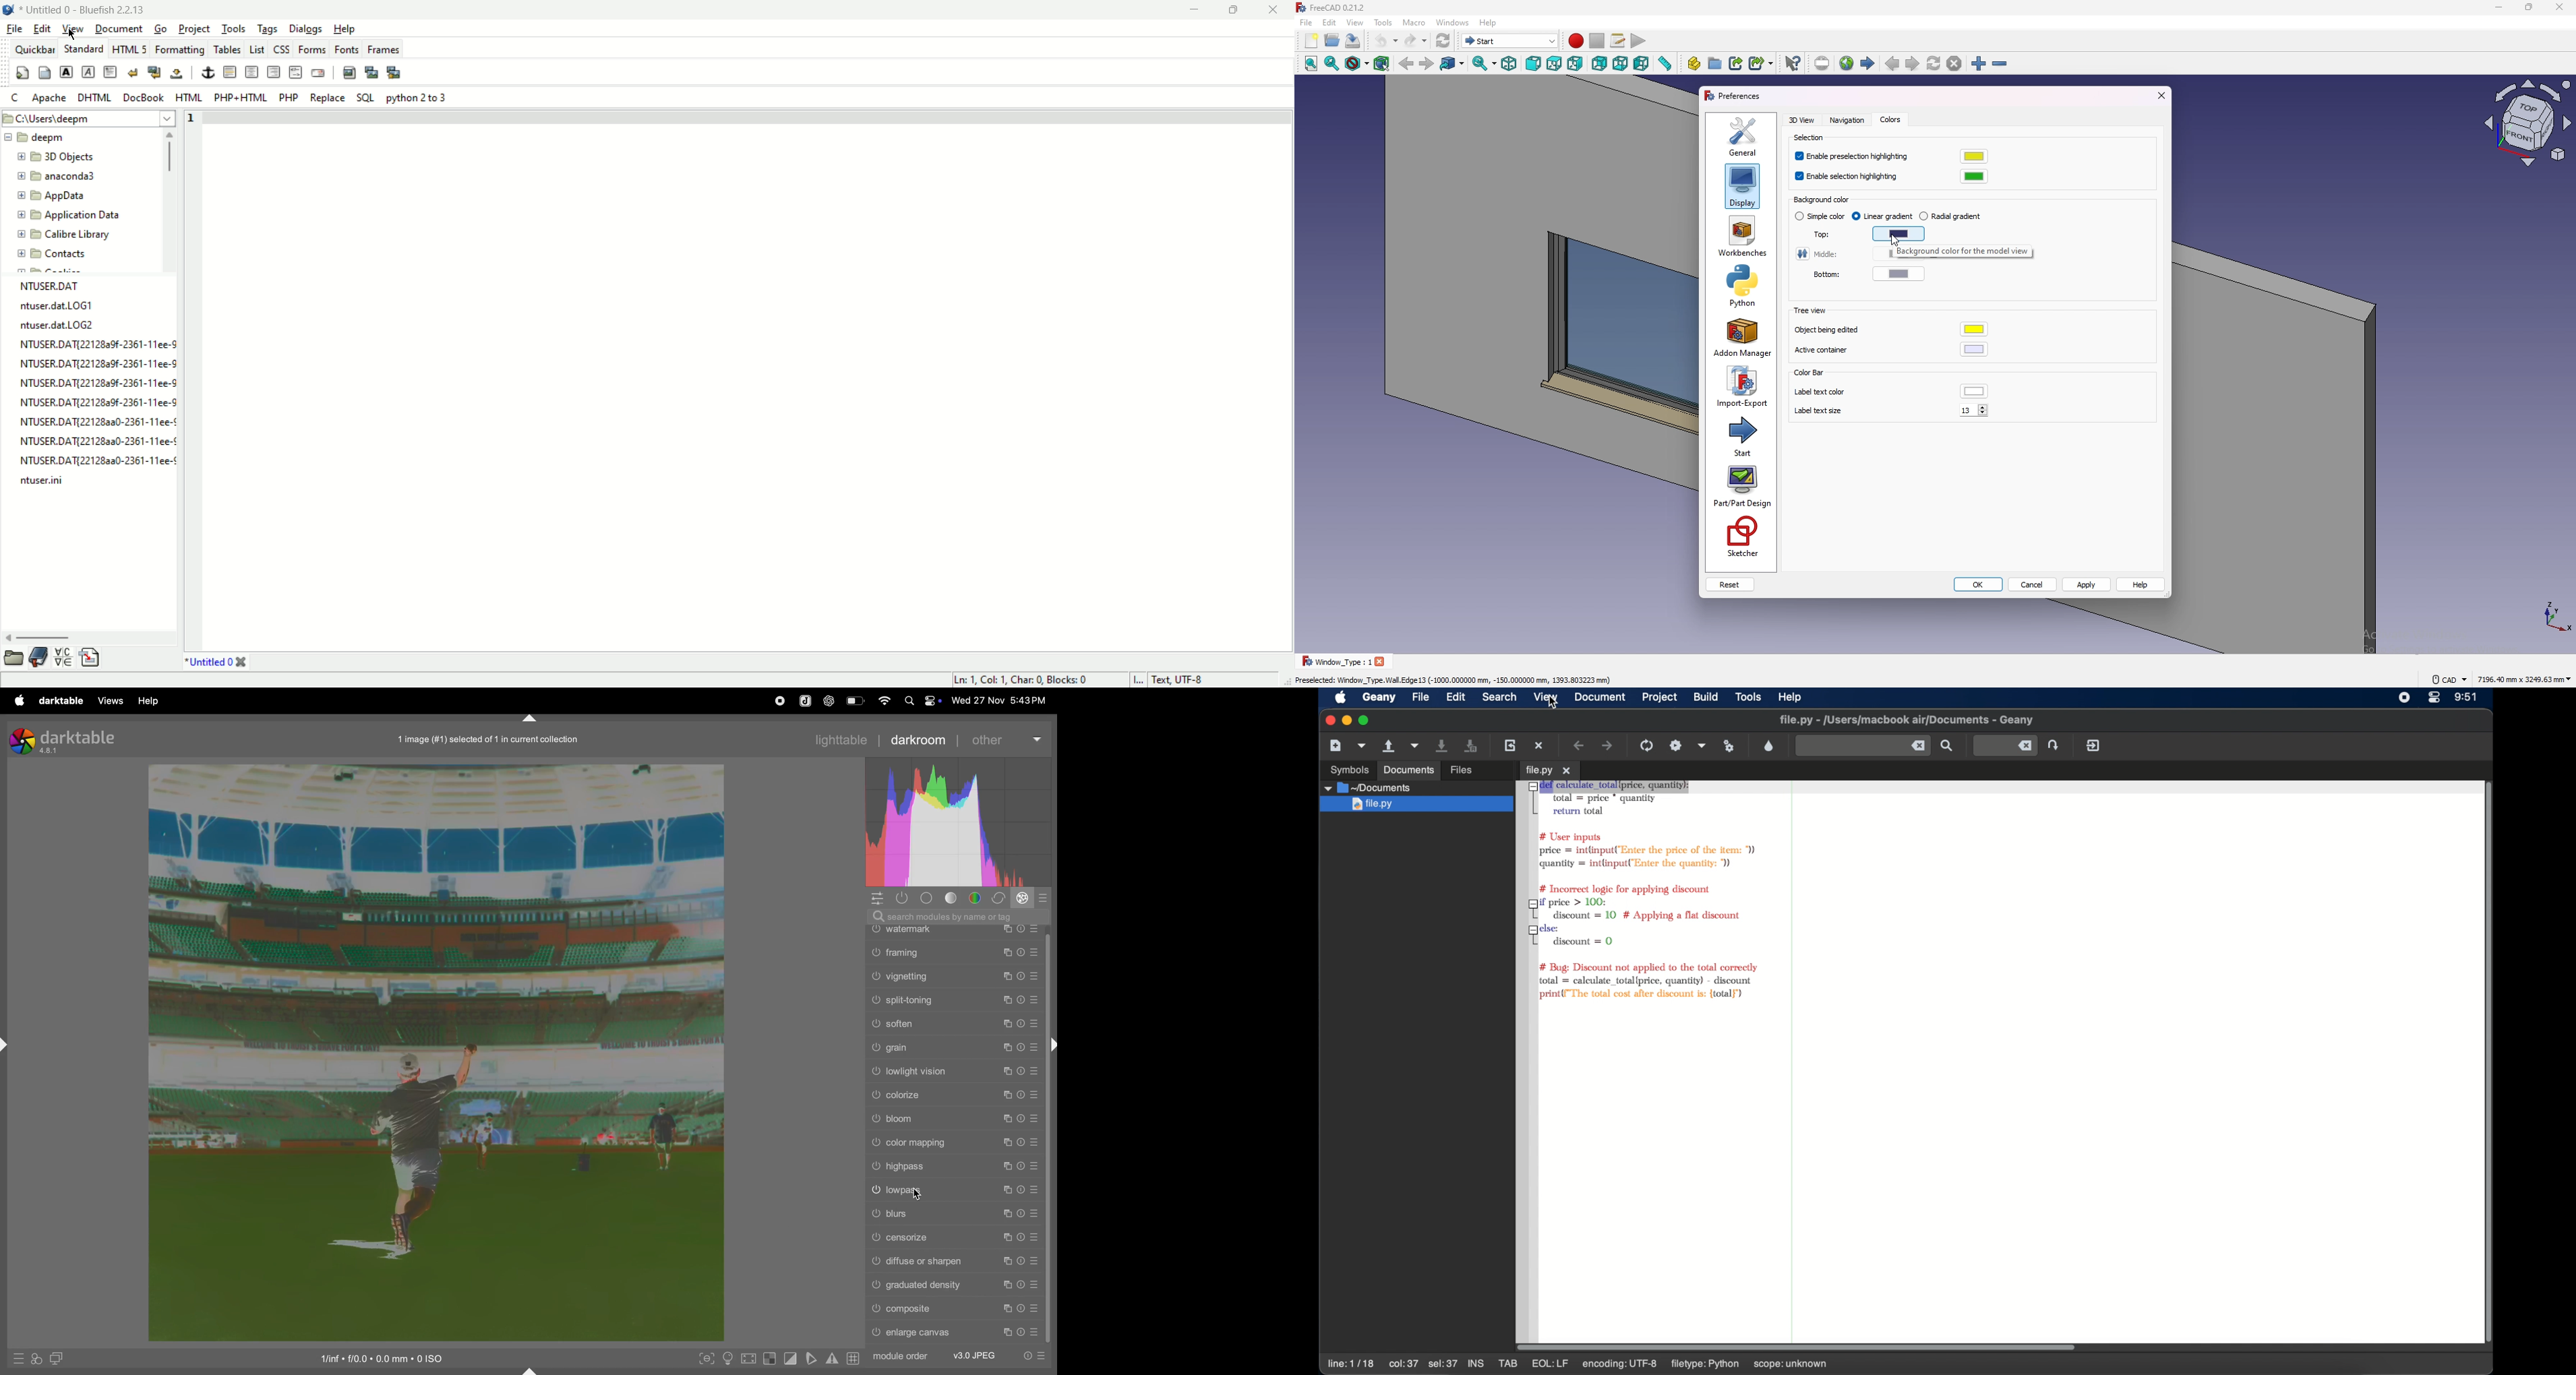  Describe the element at coordinates (57, 305) in the screenshot. I see `ntuser.dat.LOG1` at that location.